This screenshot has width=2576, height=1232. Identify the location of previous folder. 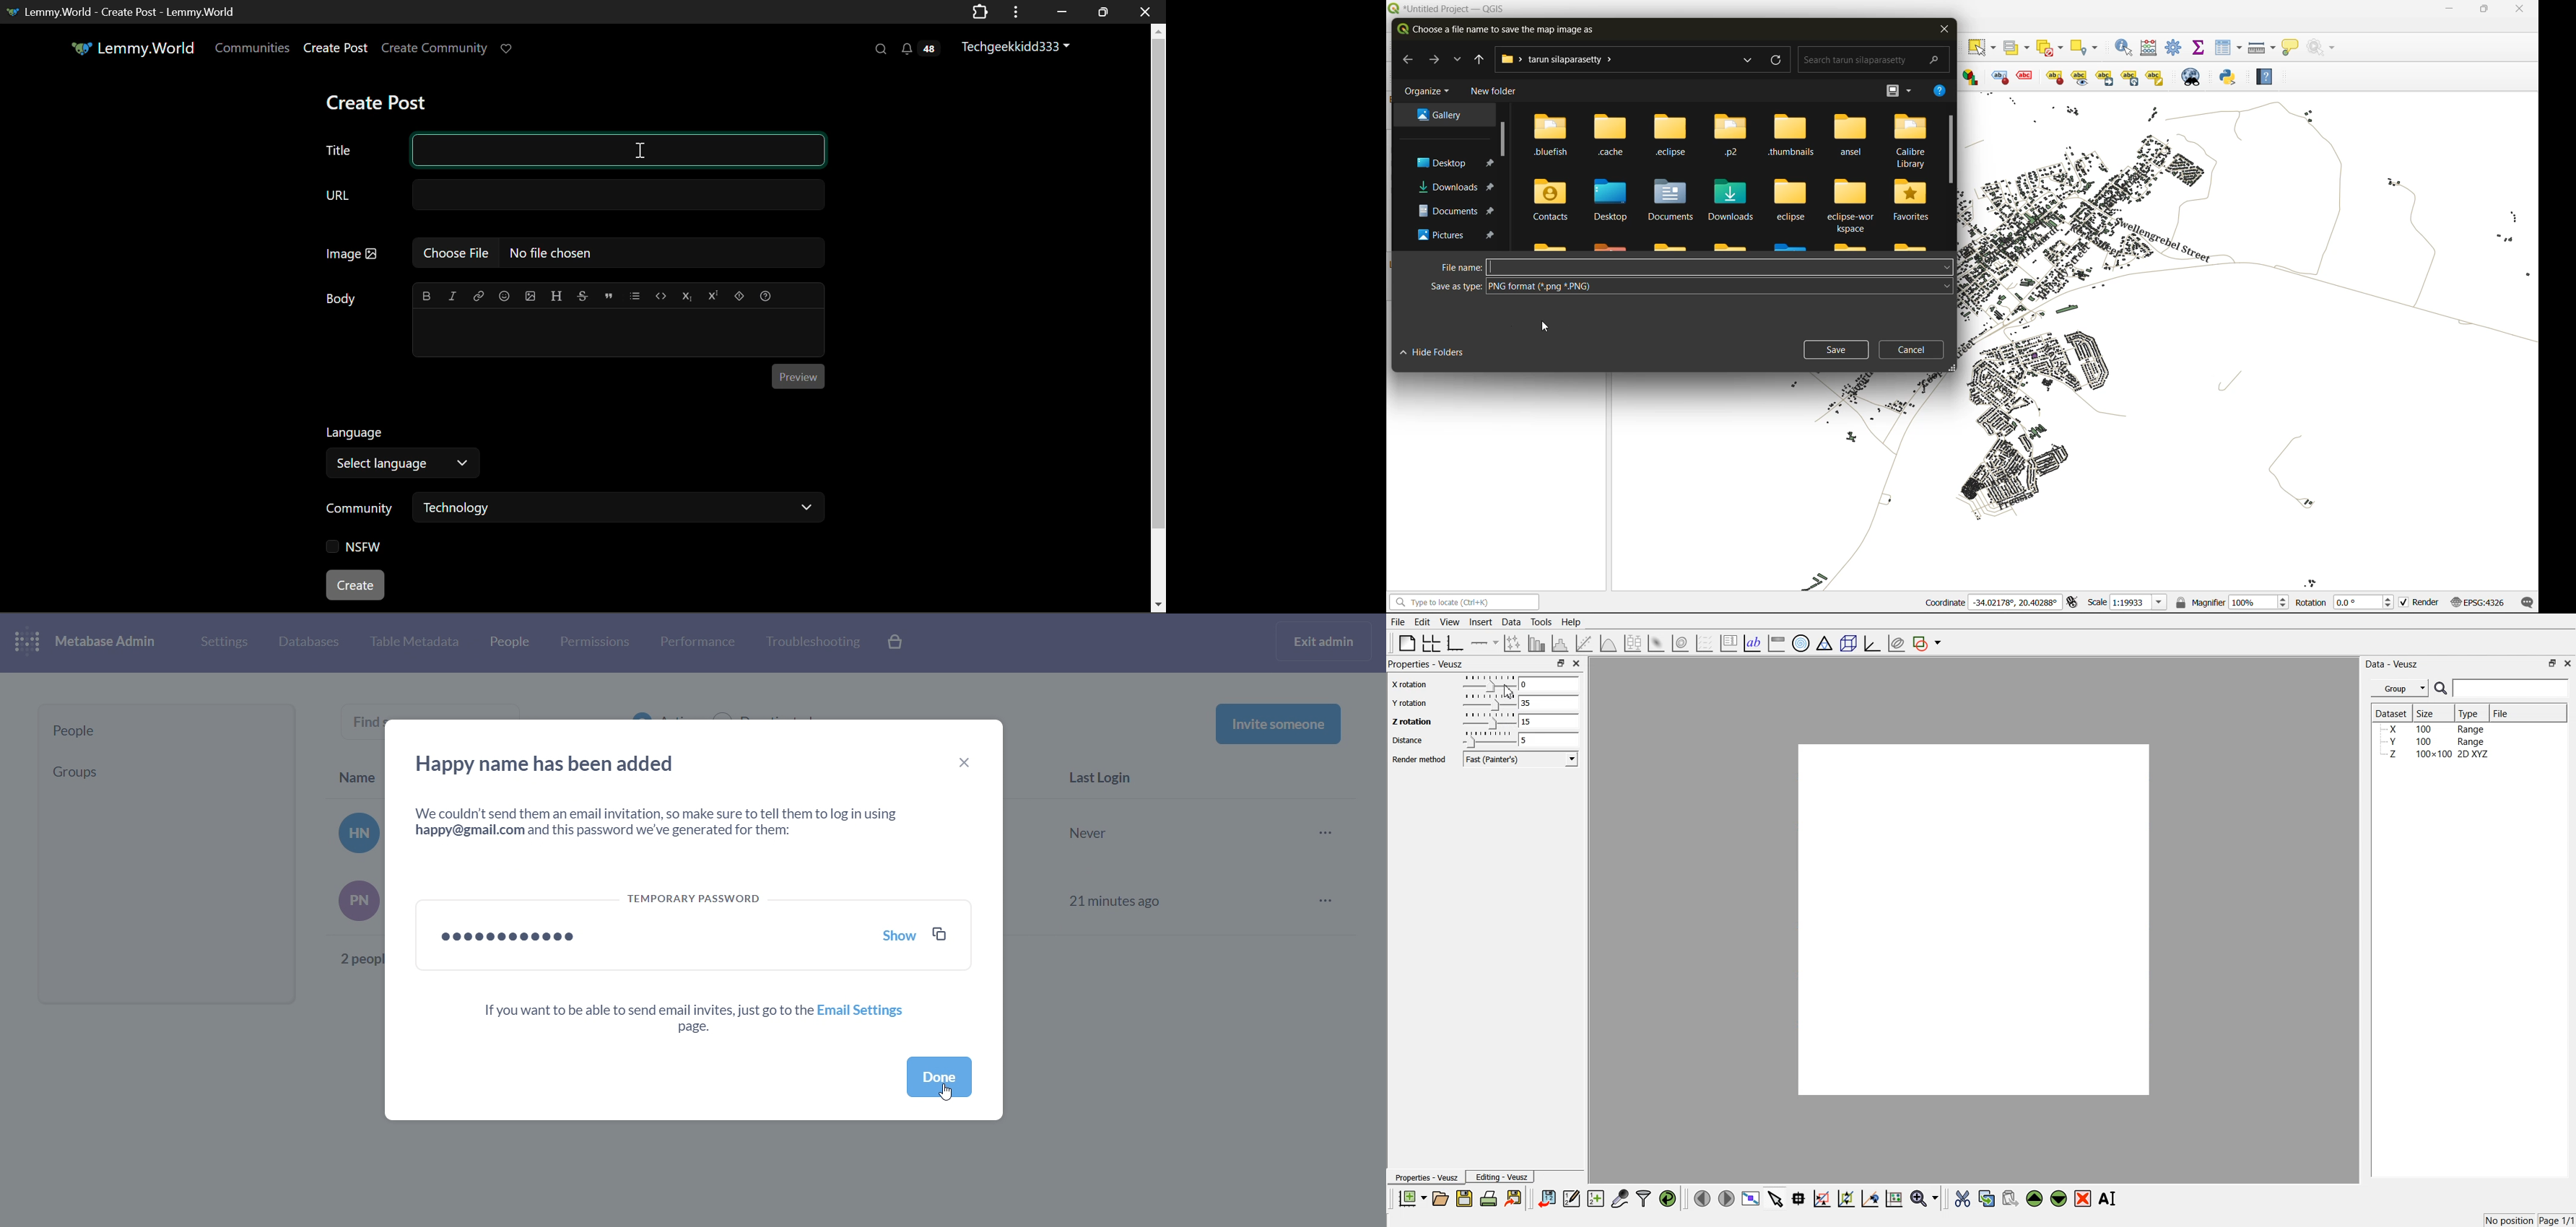
(1476, 59).